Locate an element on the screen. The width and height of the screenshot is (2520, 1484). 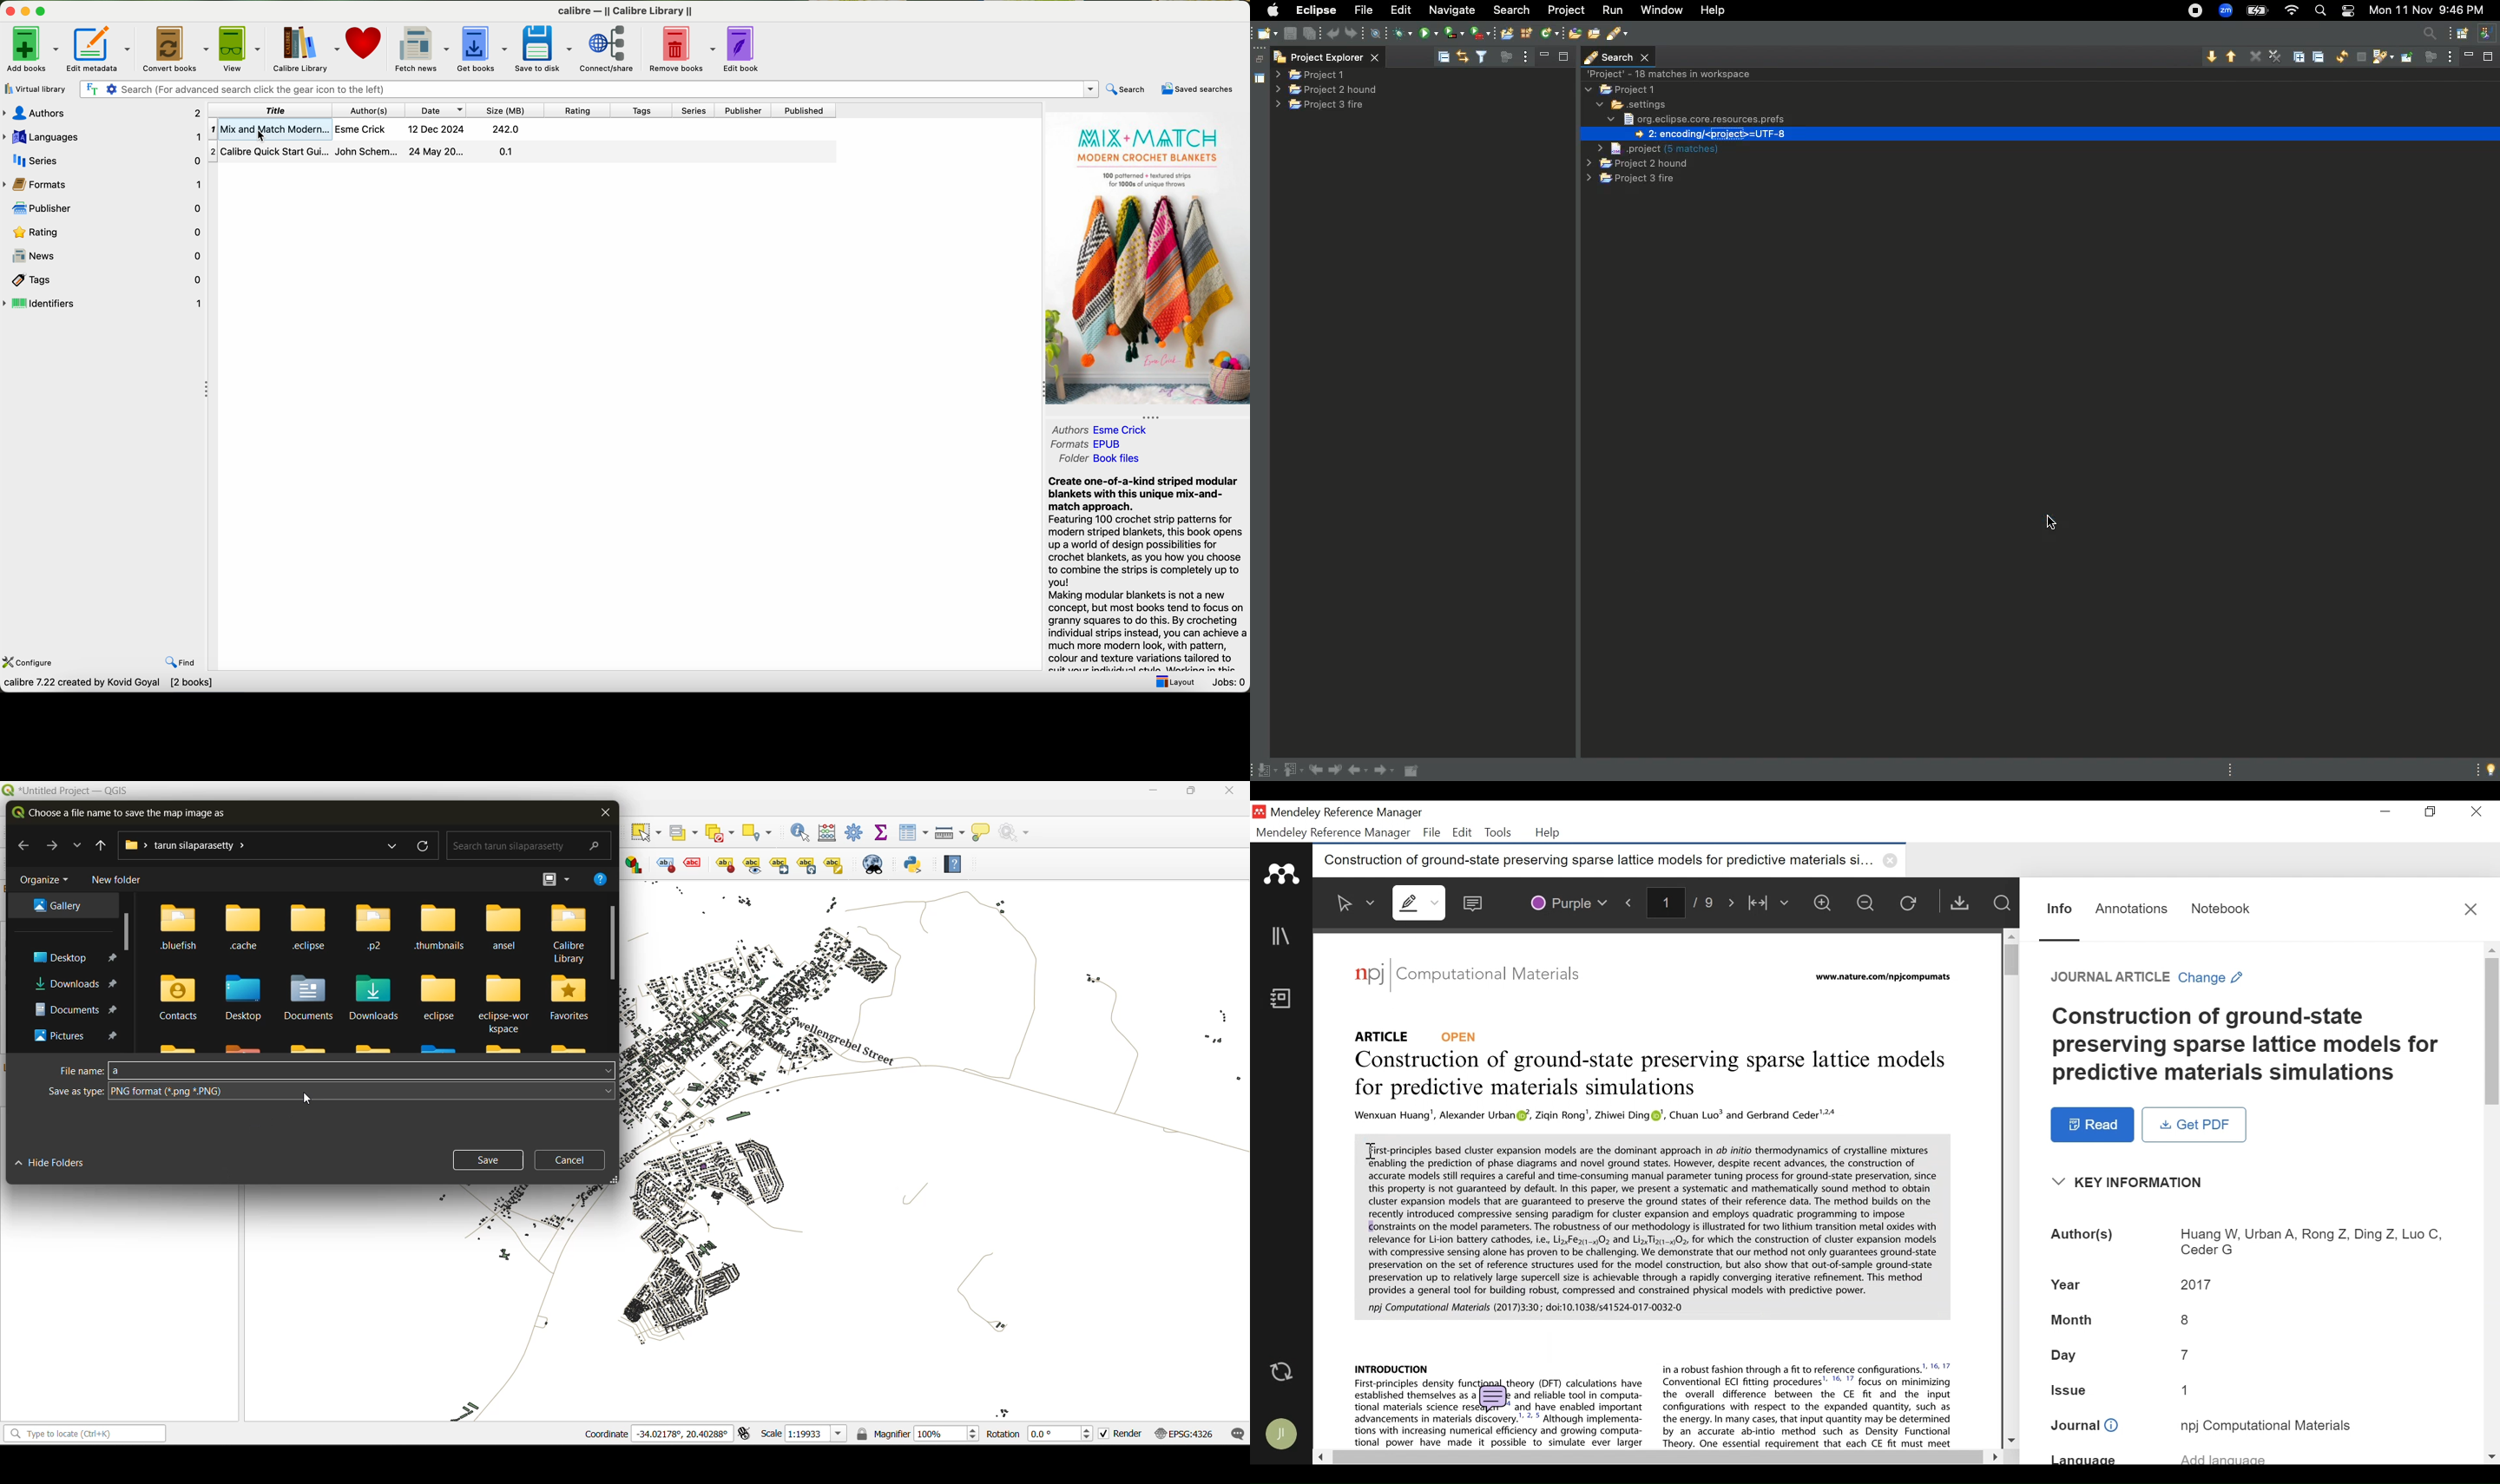
Move a label, diagrams or callout  is located at coordinates (753, 864).